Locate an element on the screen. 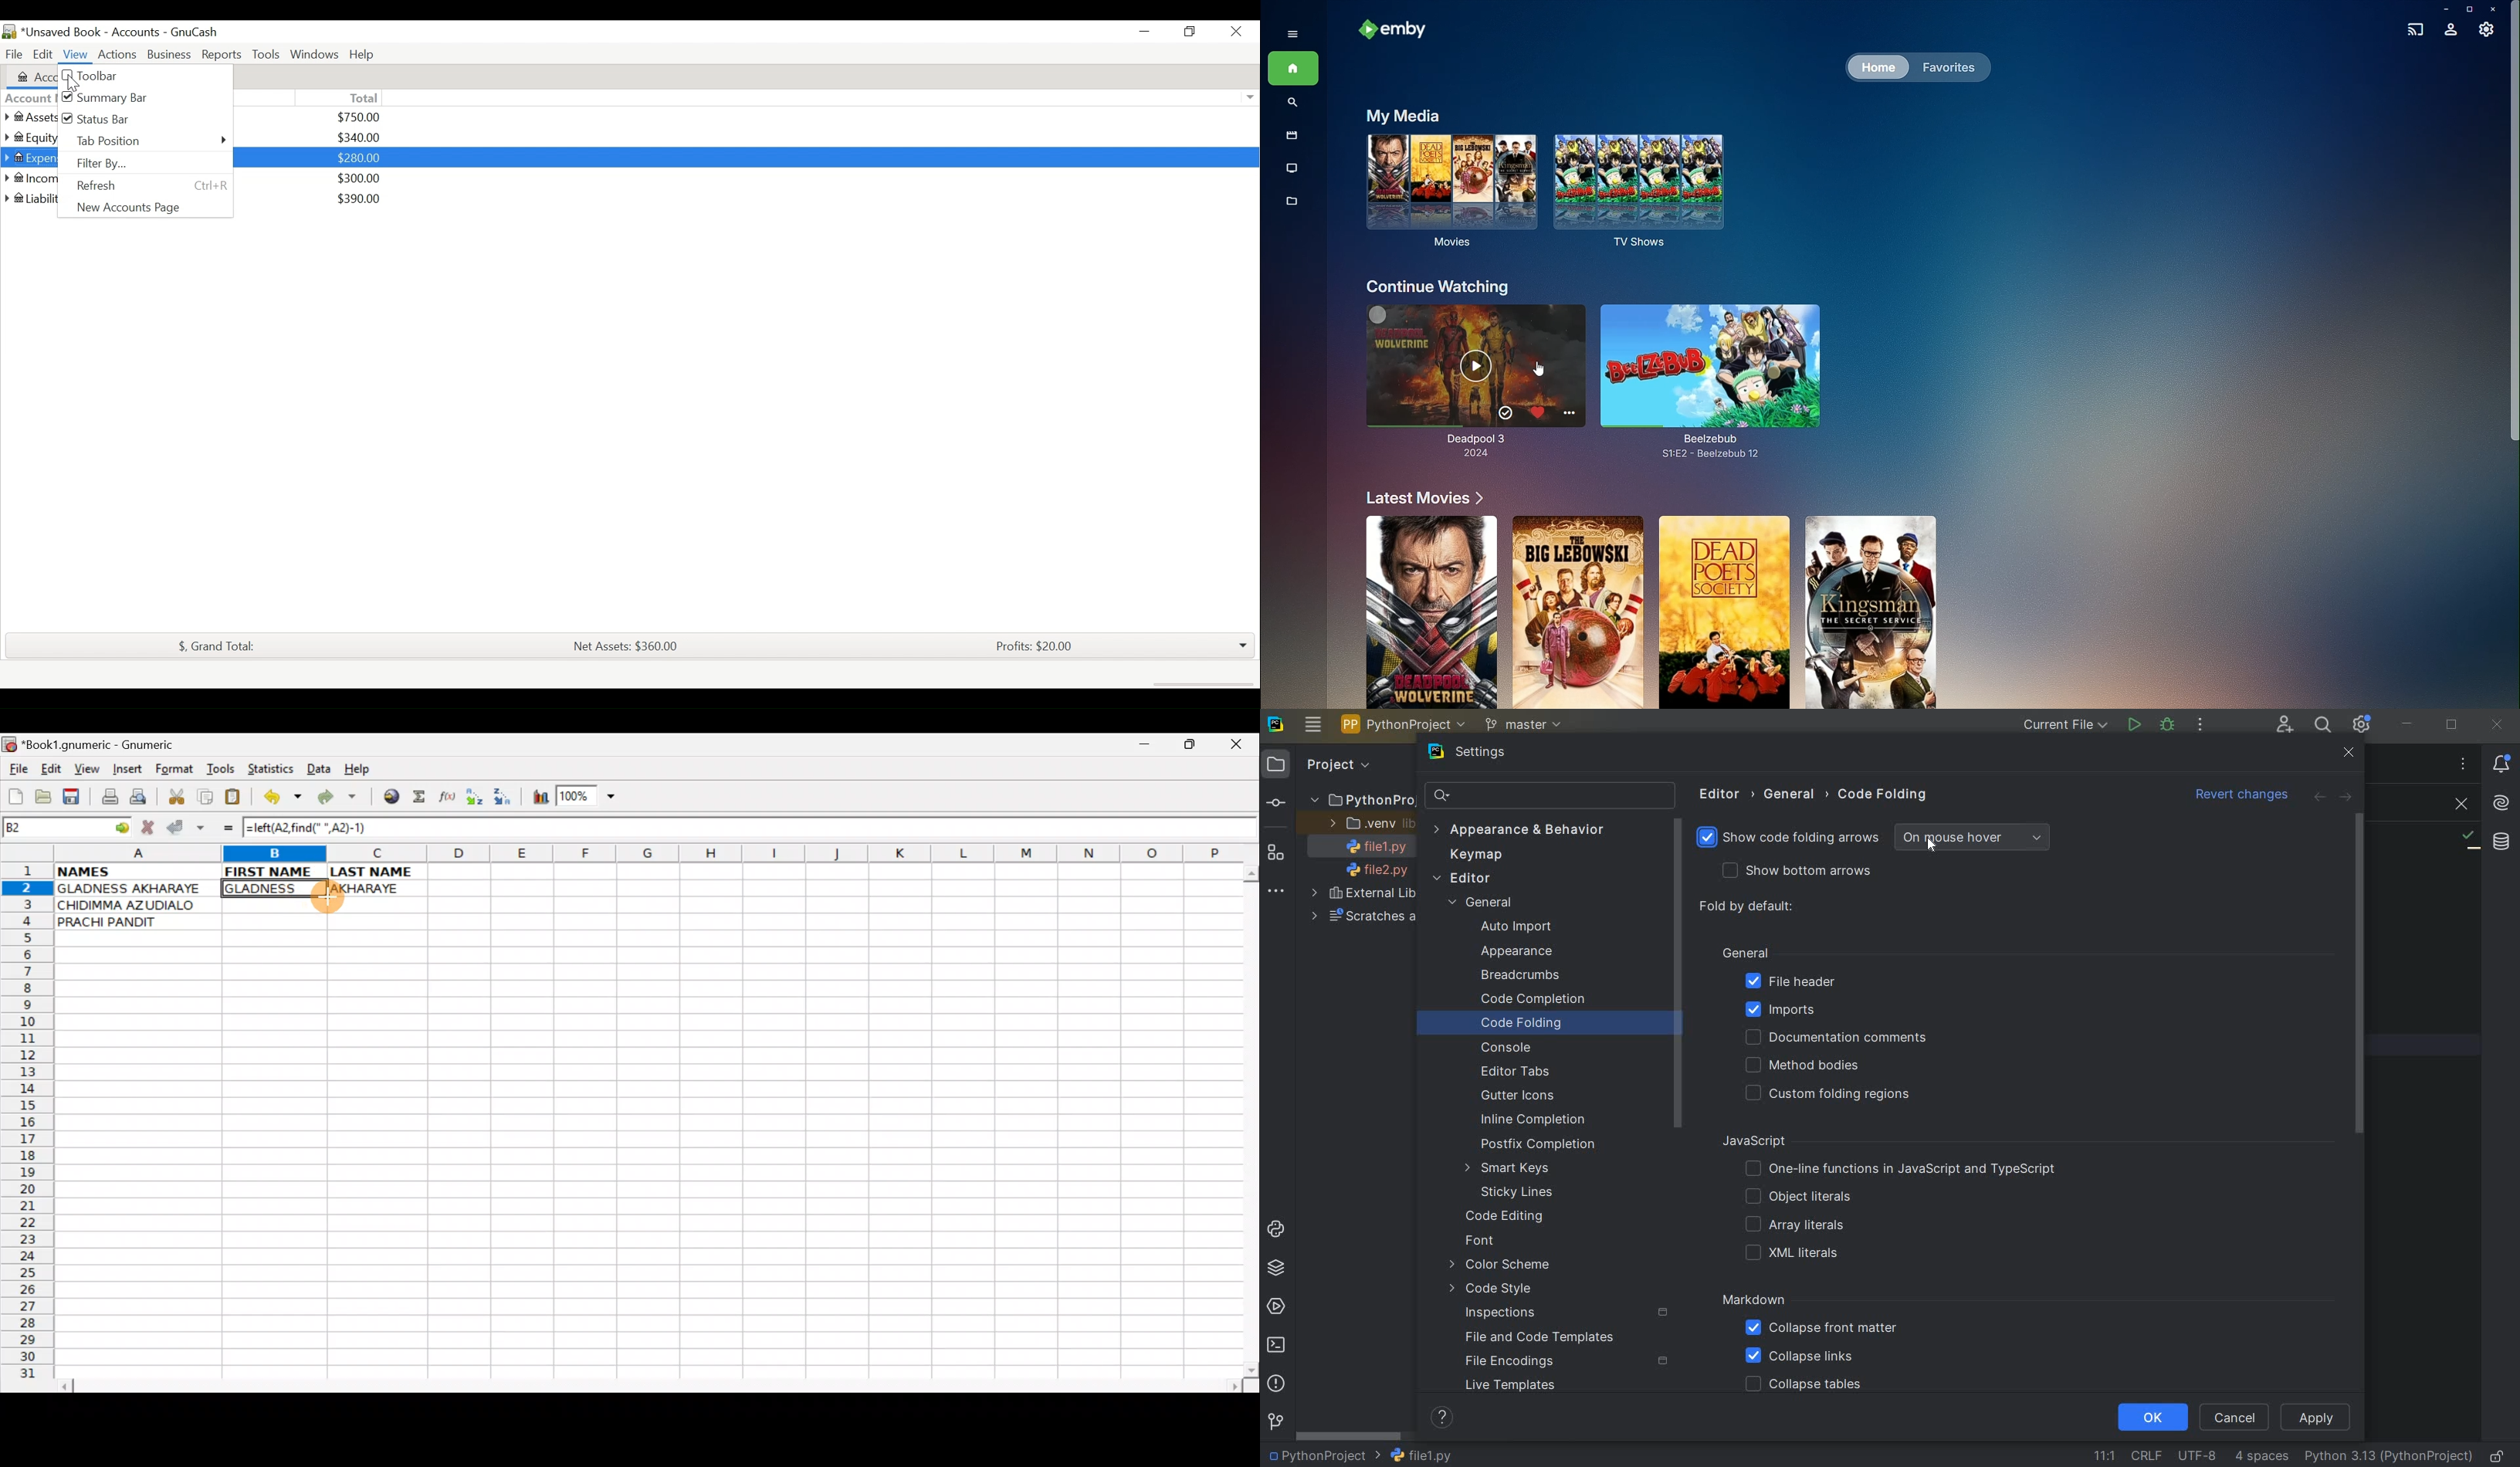 Image resolution: width=2520 pixels, height=1484 pixels. CODE EDITING is located at coordinates (1508, 1217).